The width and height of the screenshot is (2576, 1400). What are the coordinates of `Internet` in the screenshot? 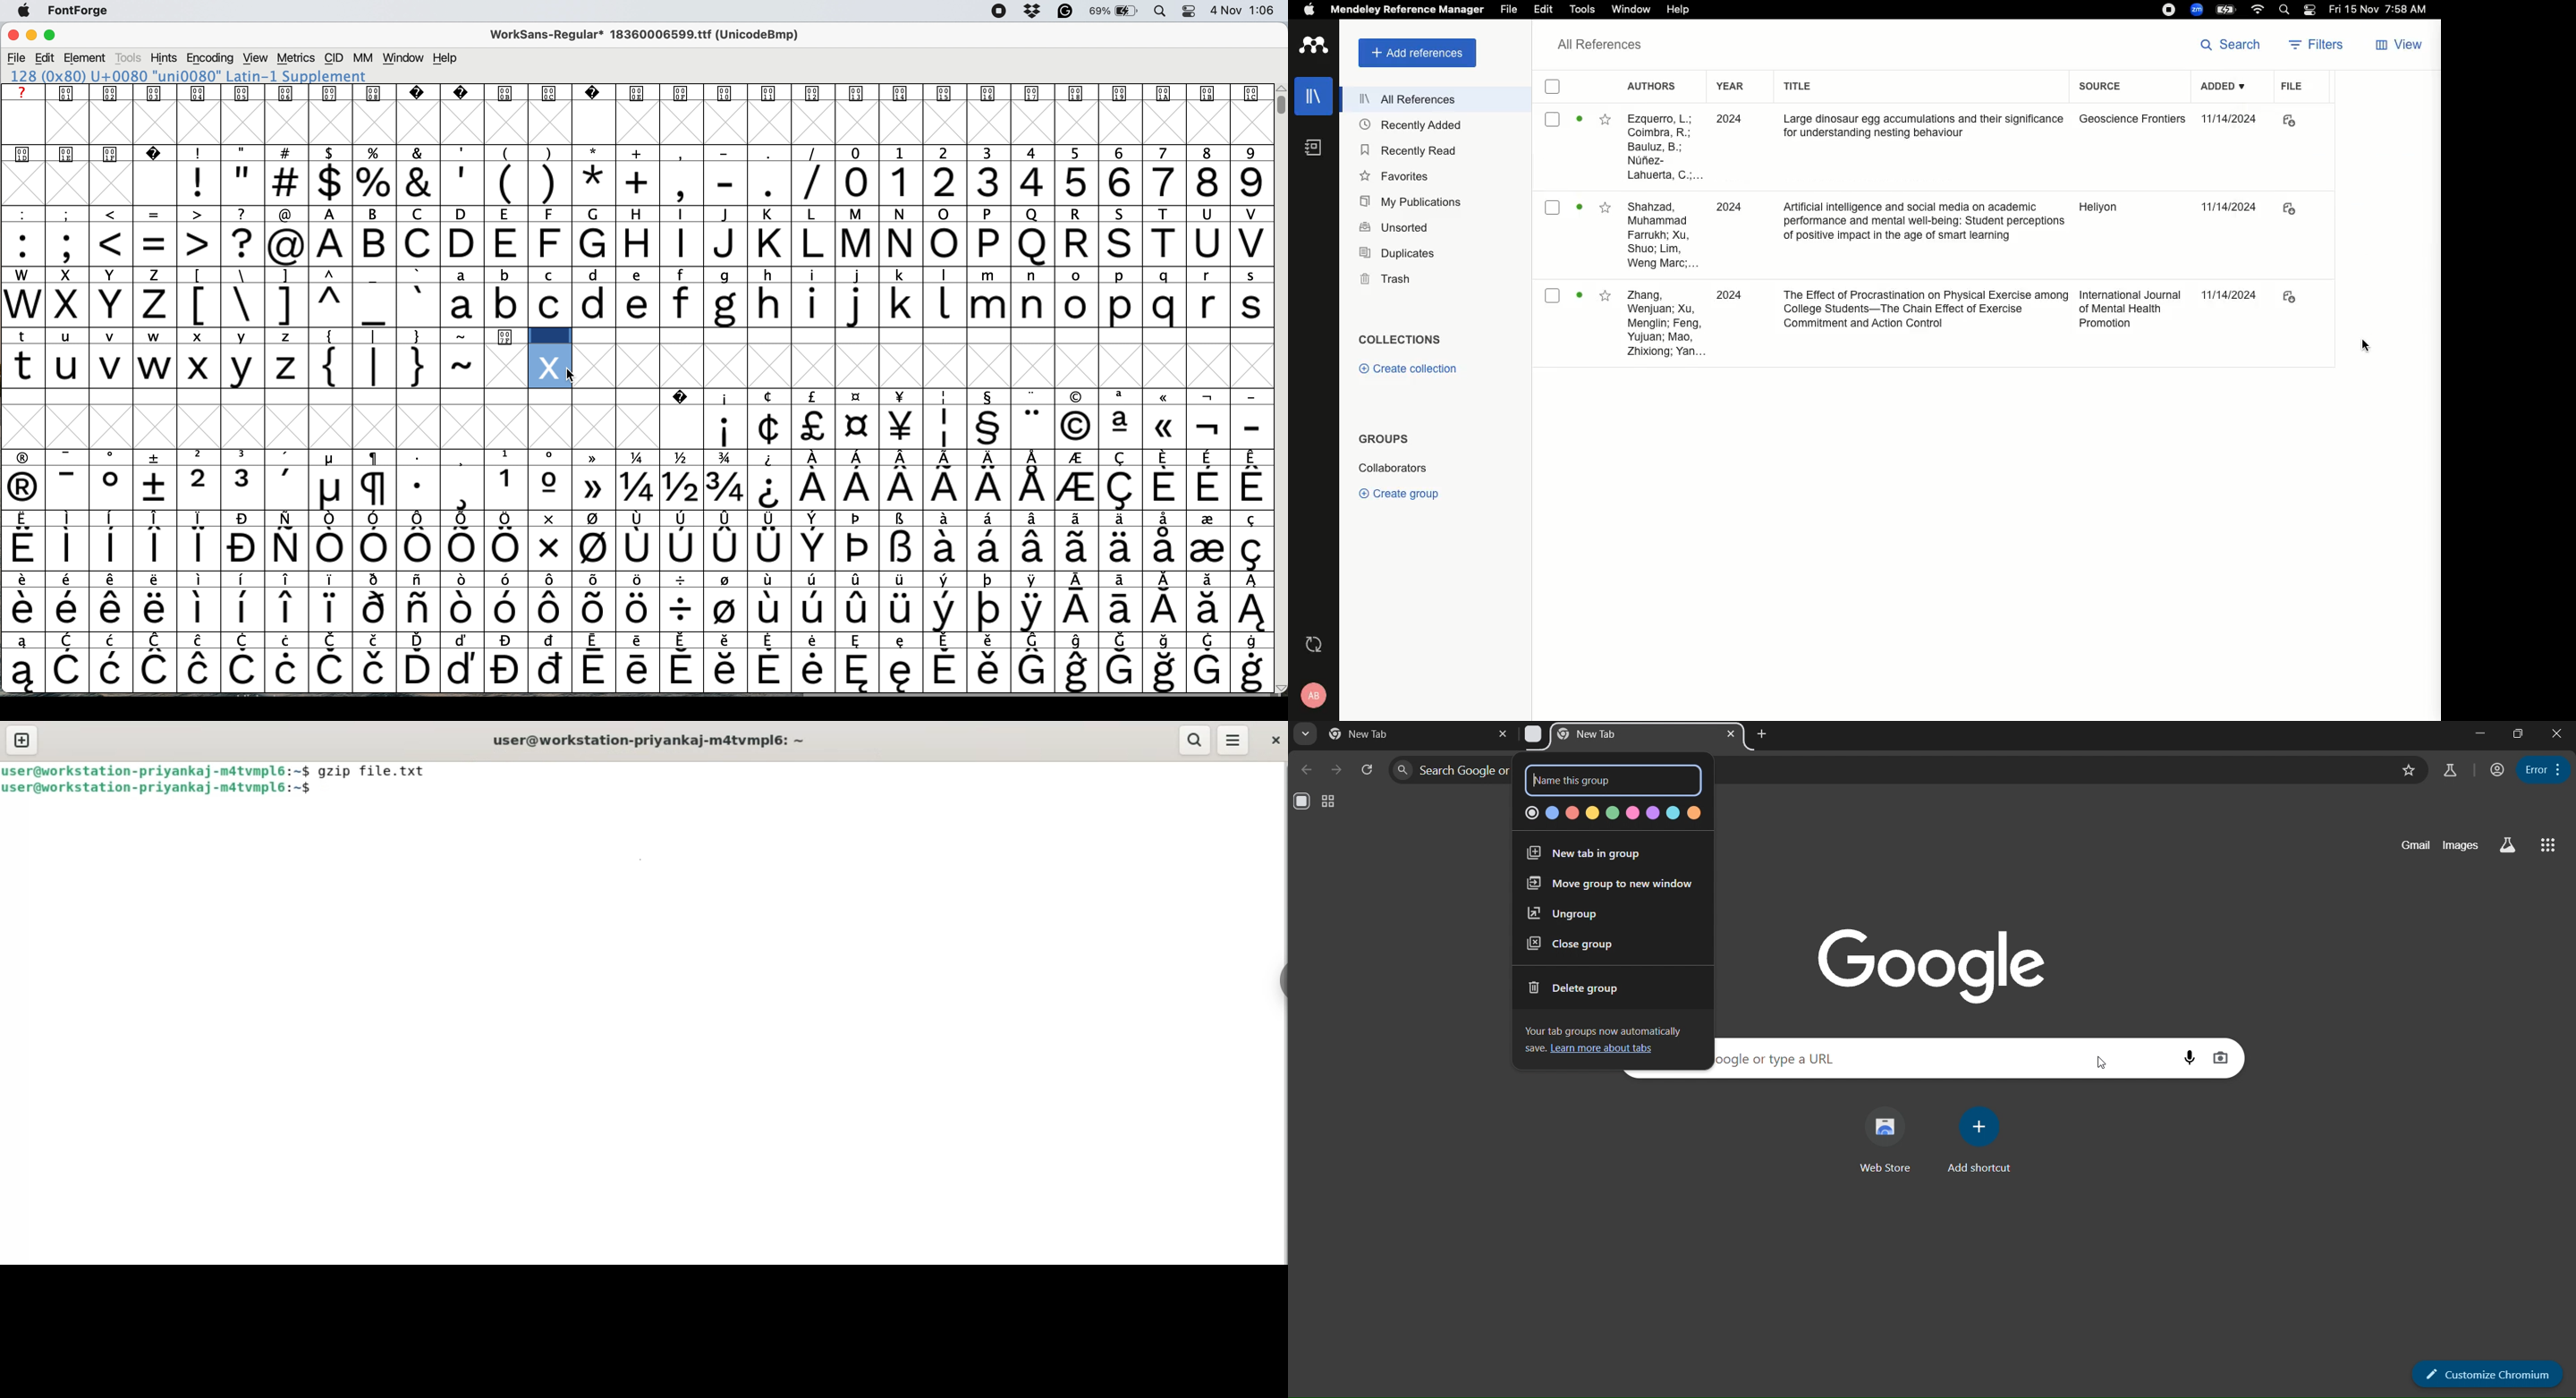 It's located at (2258, 10).